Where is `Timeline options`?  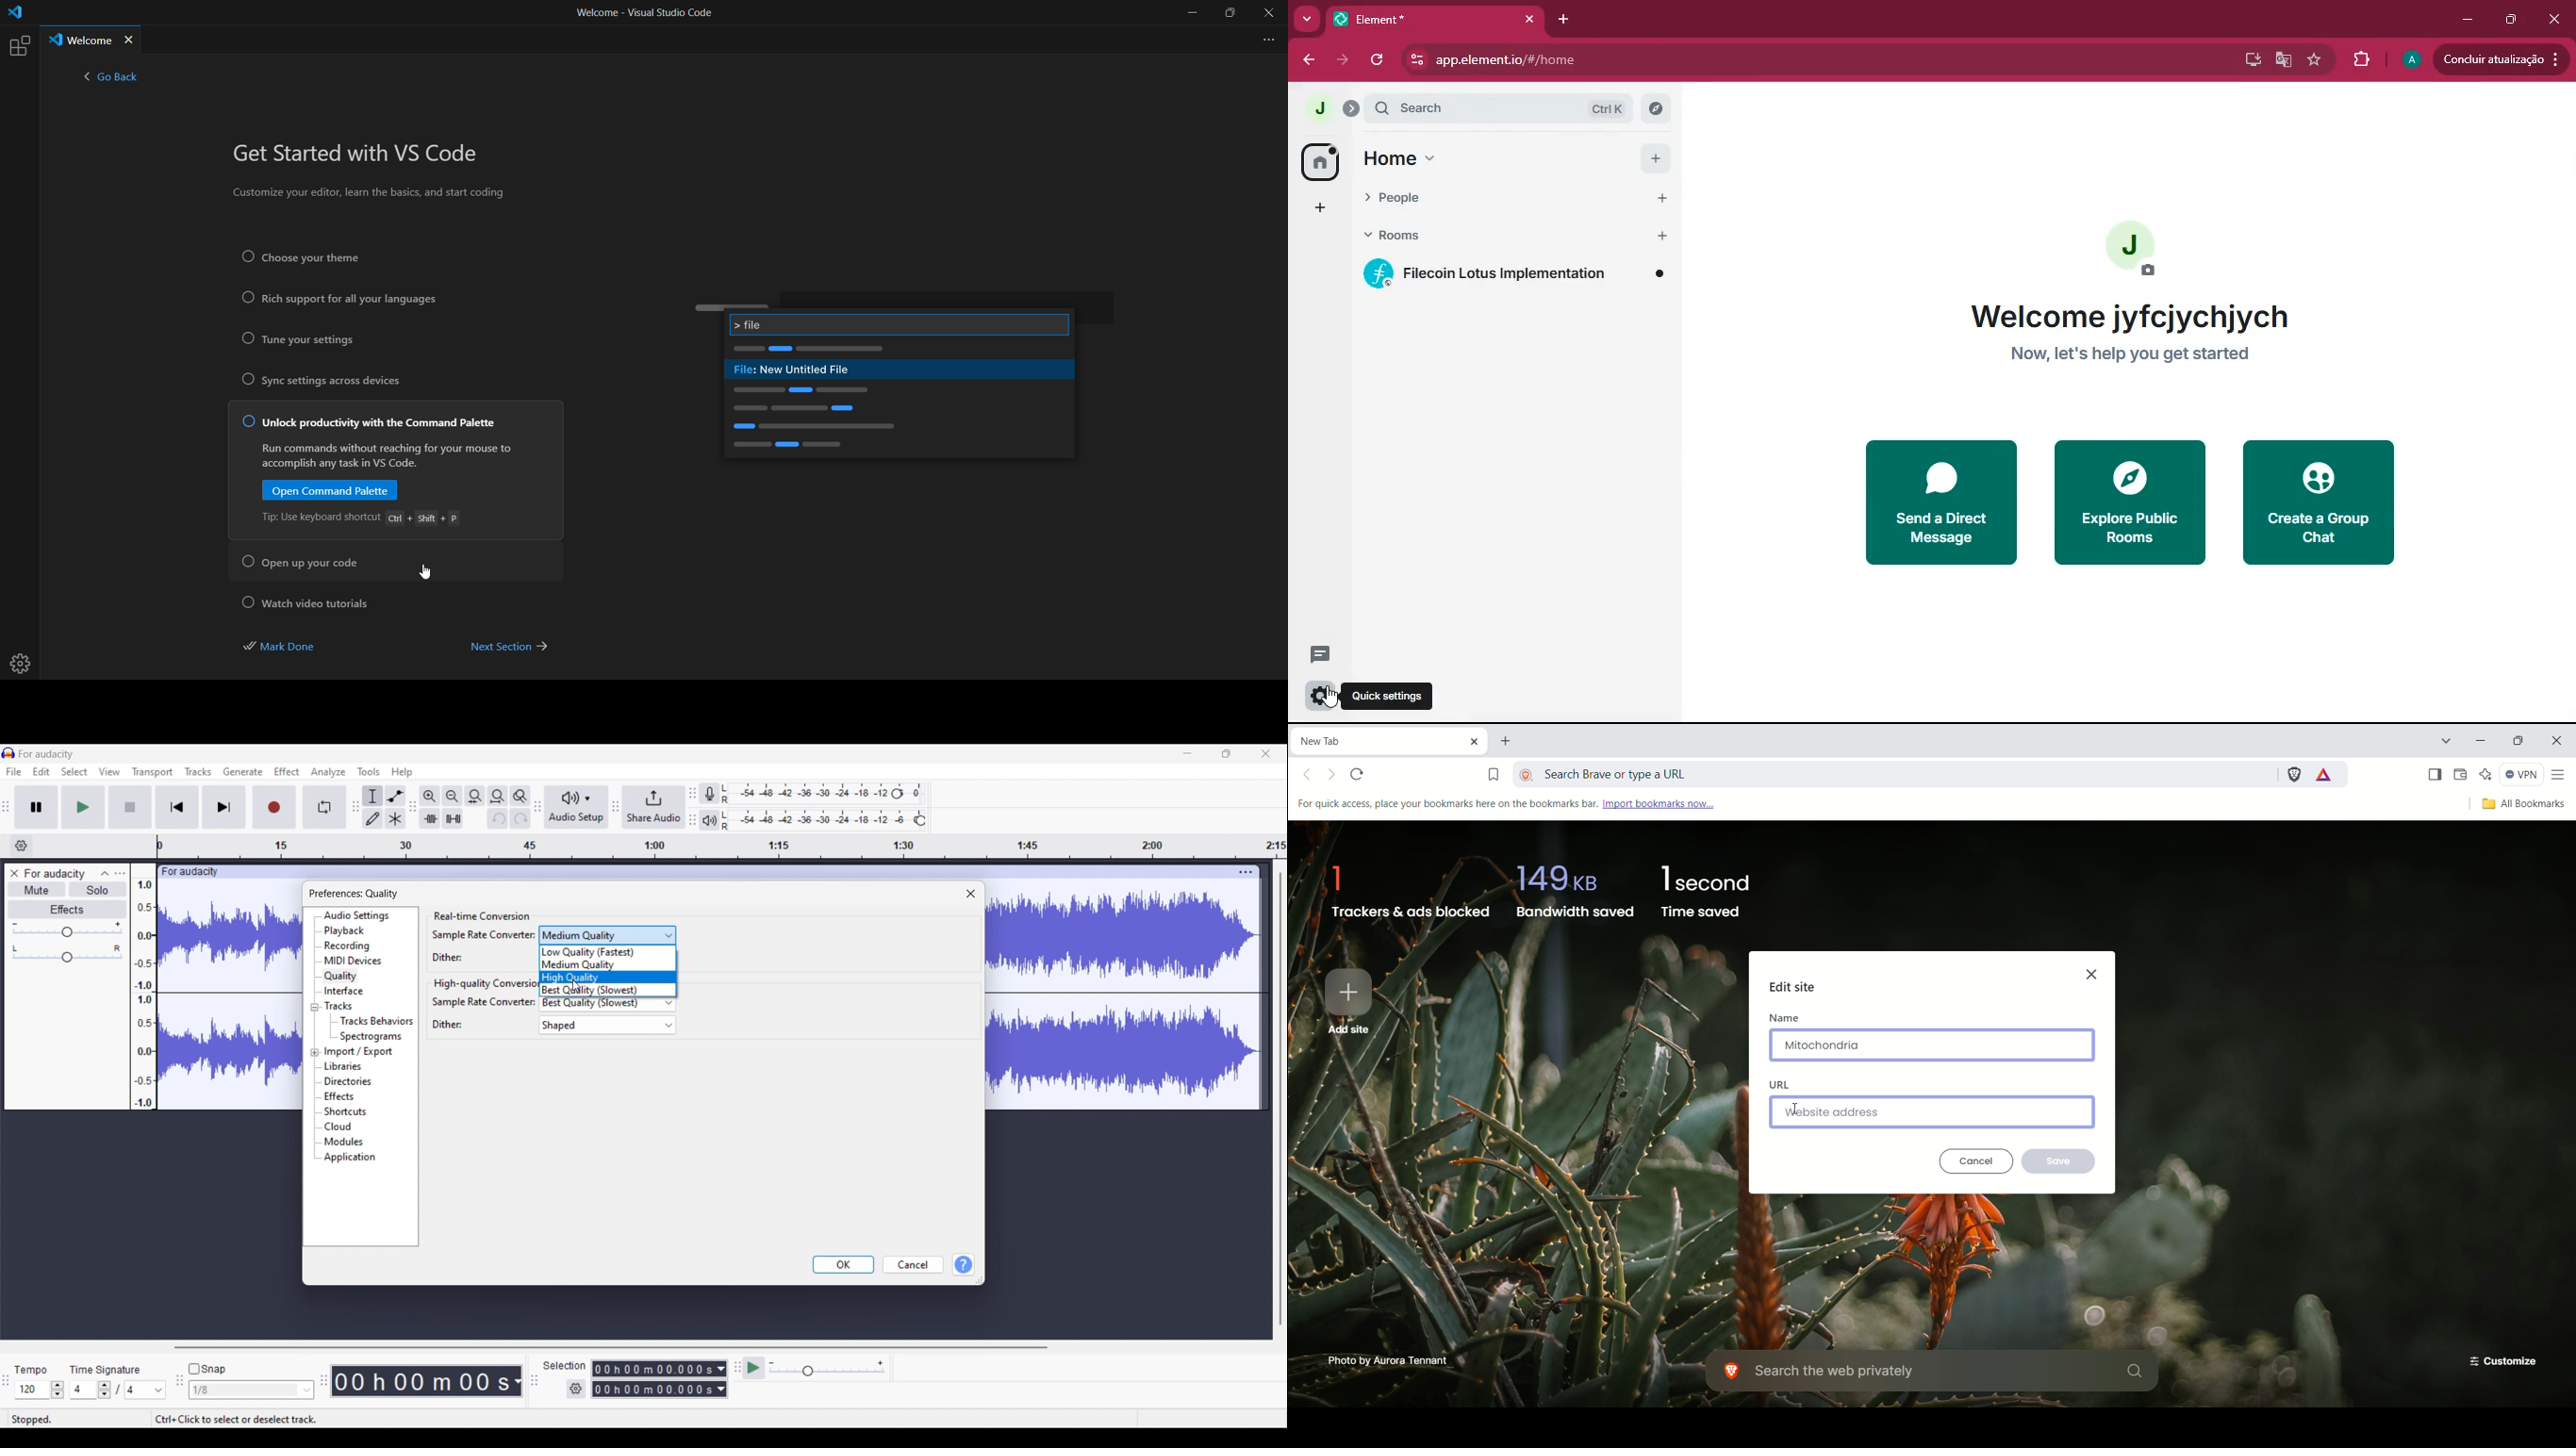
Timeline options is located at coordinates (21, 846).